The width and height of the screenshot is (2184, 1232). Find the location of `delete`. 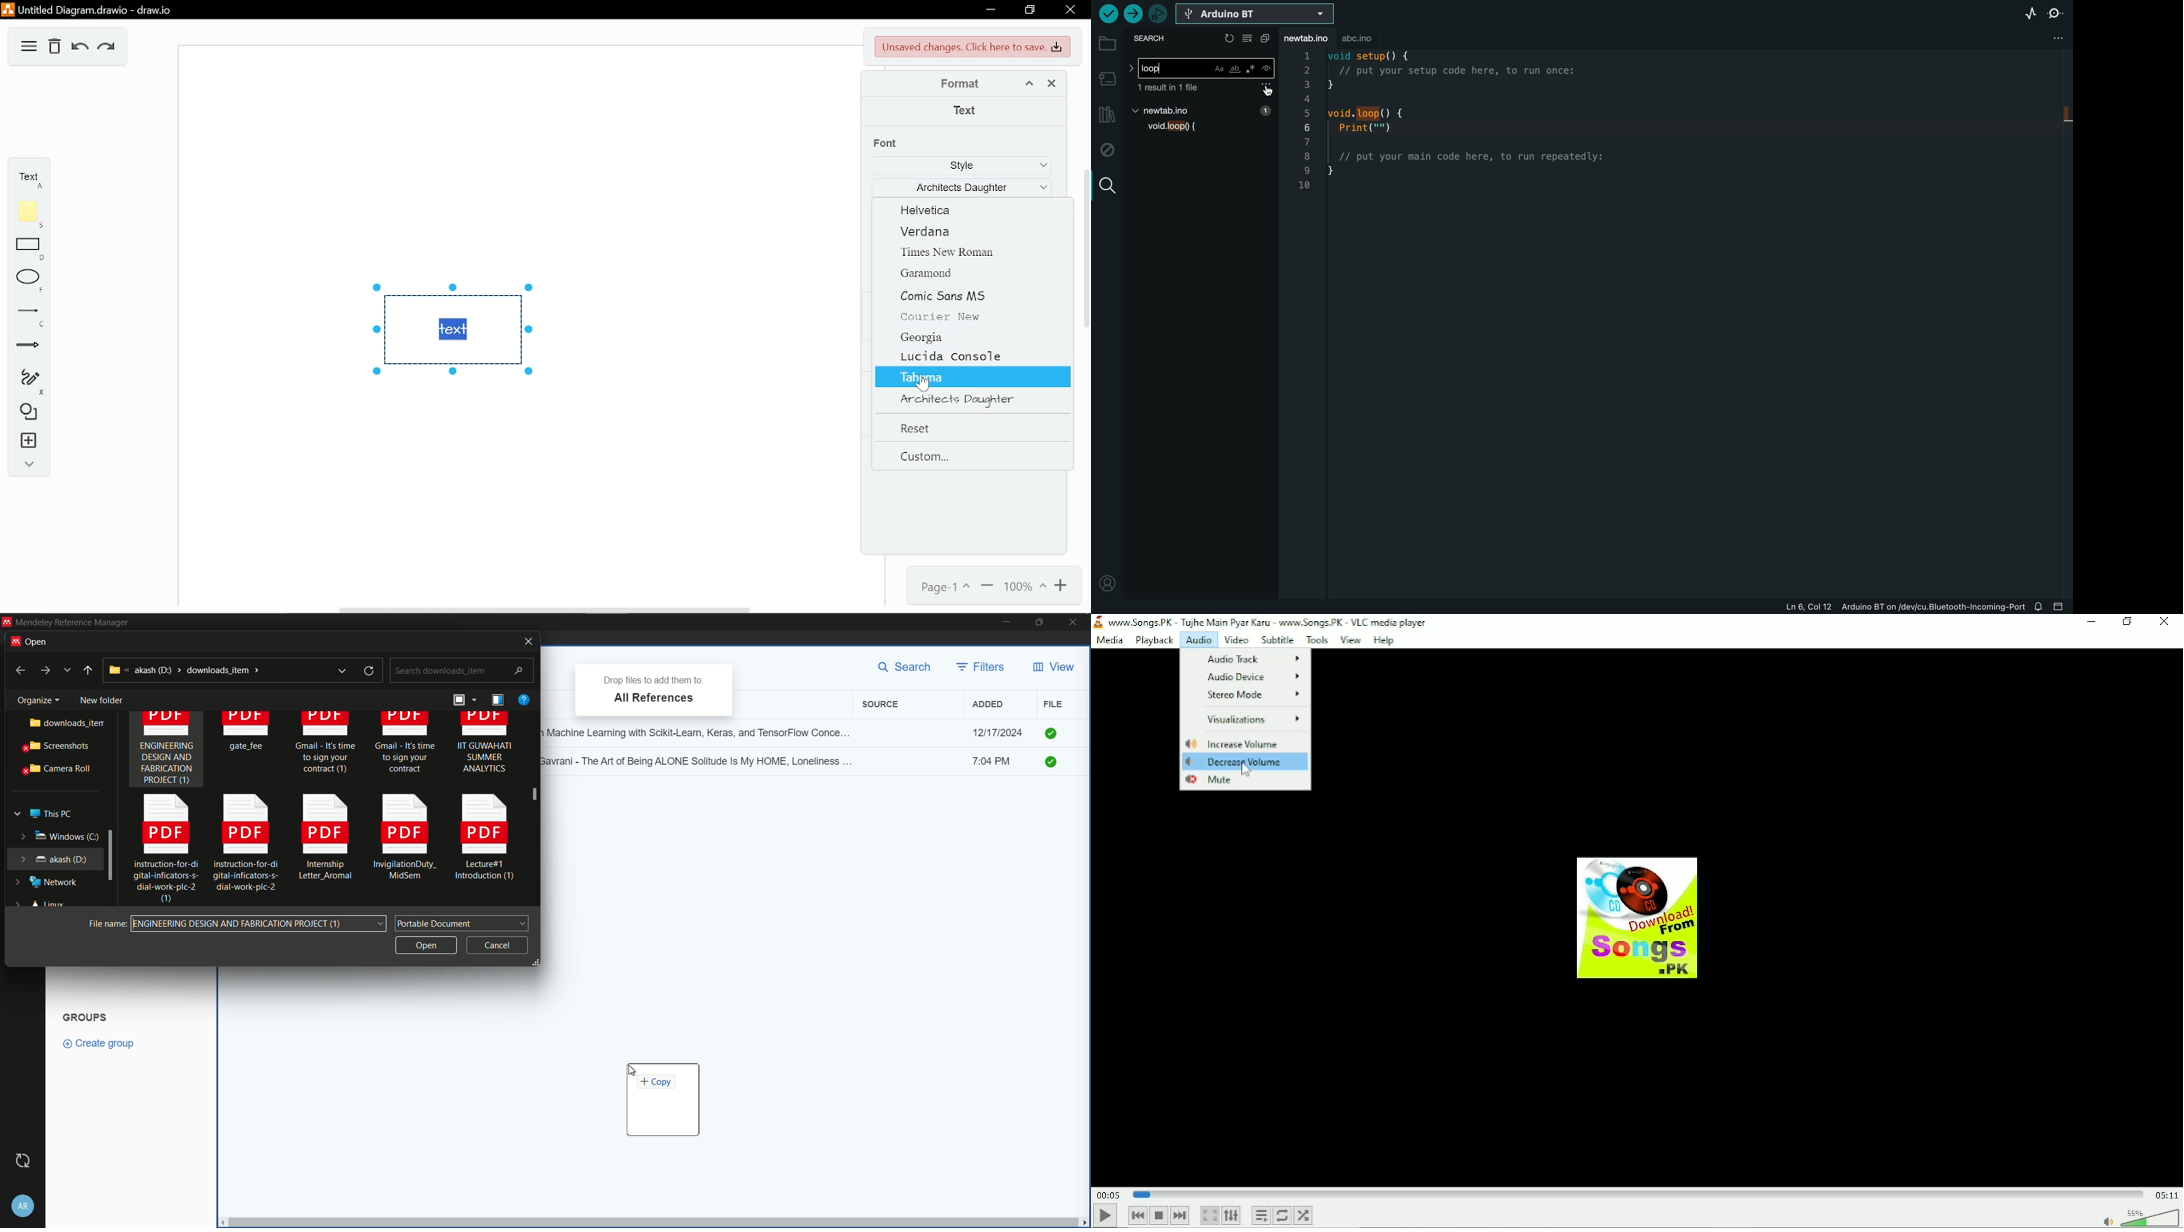

delete is located at coordinates (55, 47).